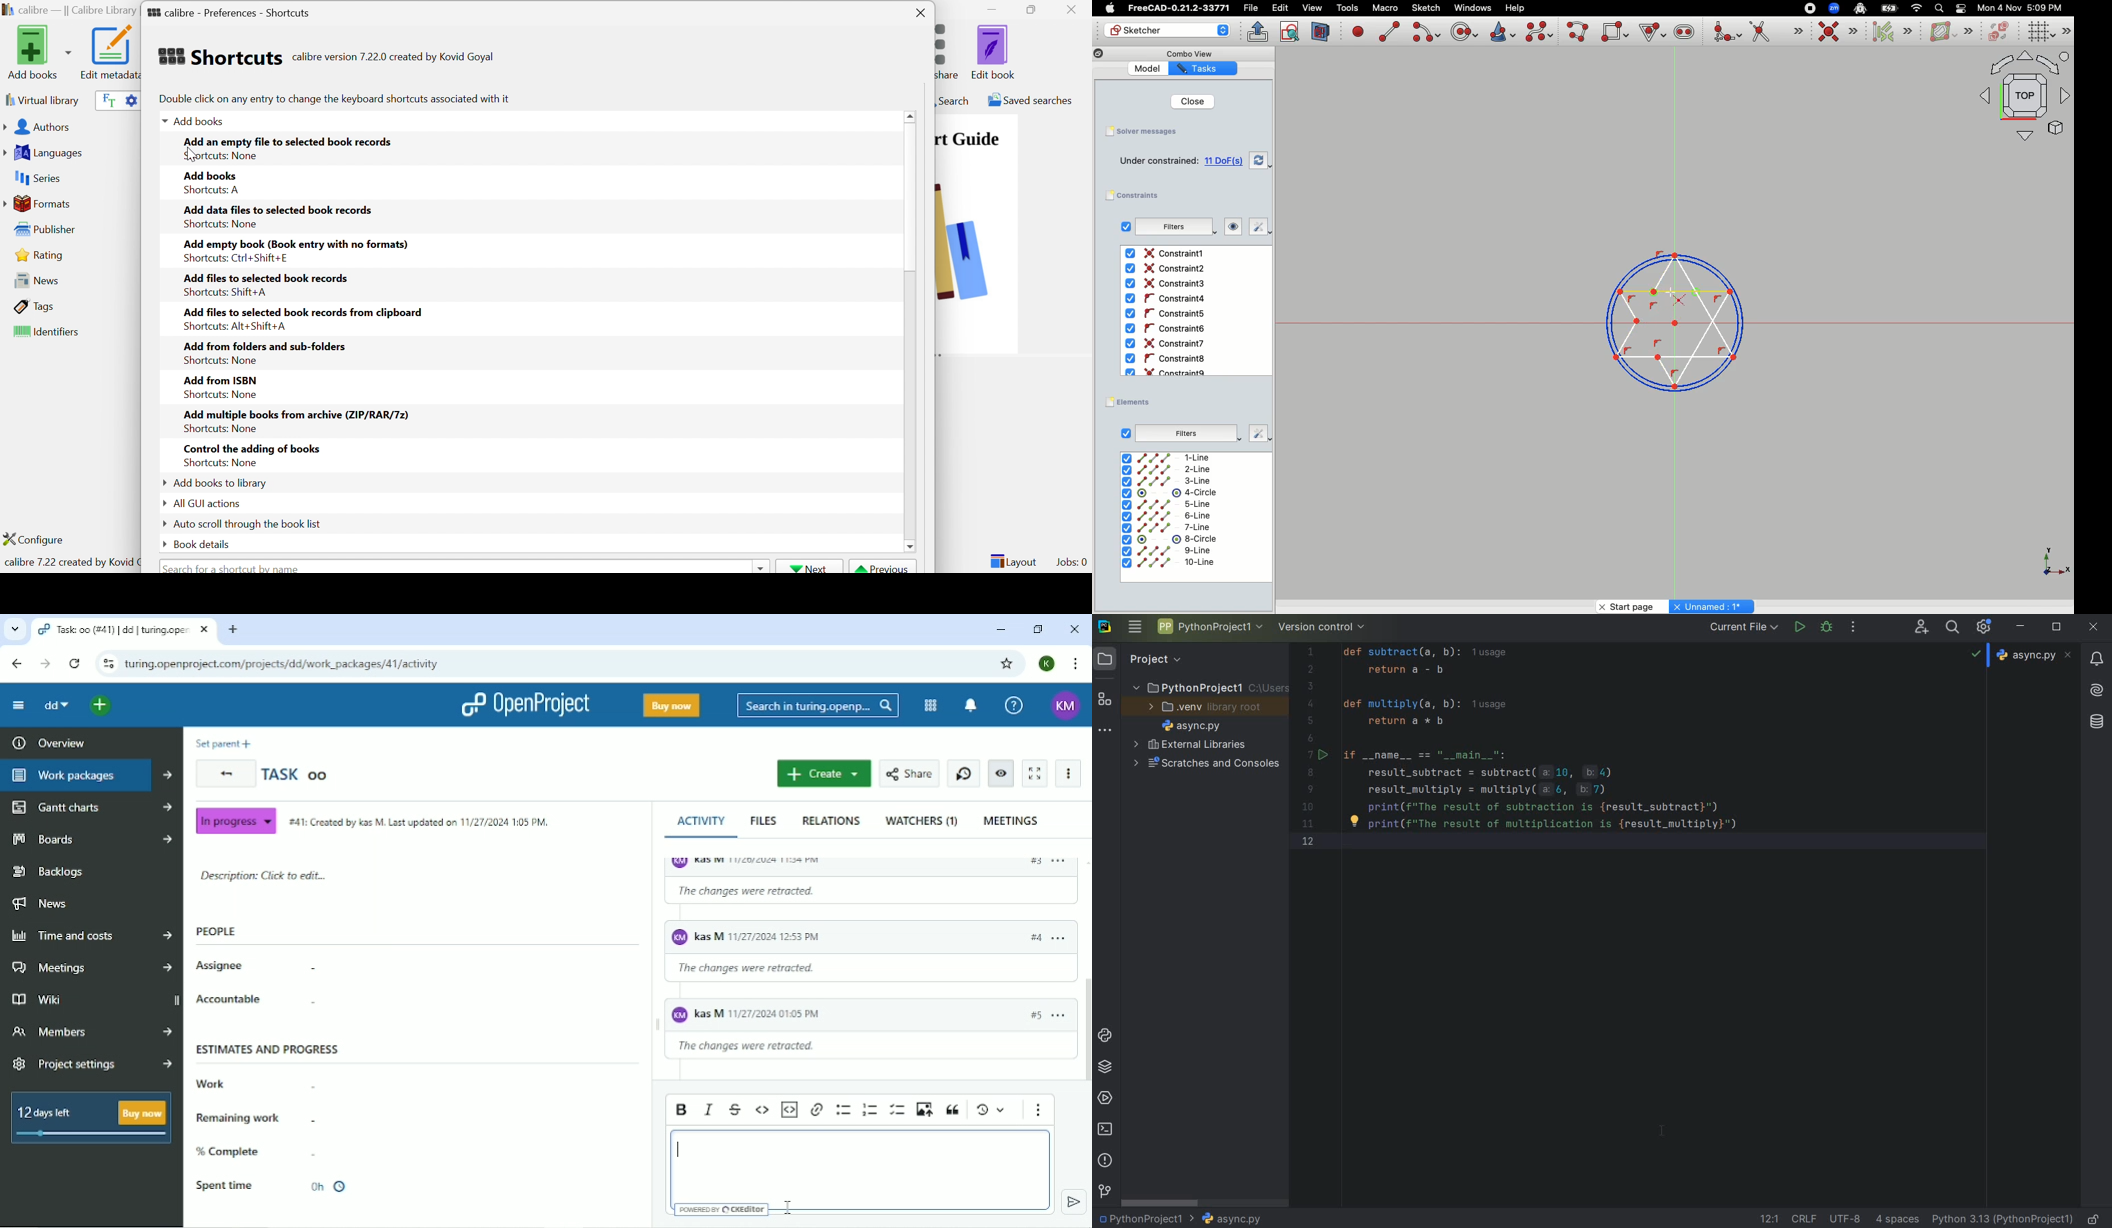 Image resolution: width=2128 pixels, height=1232 pixels. I want to click on Control the adding of books, so click(251, 449).